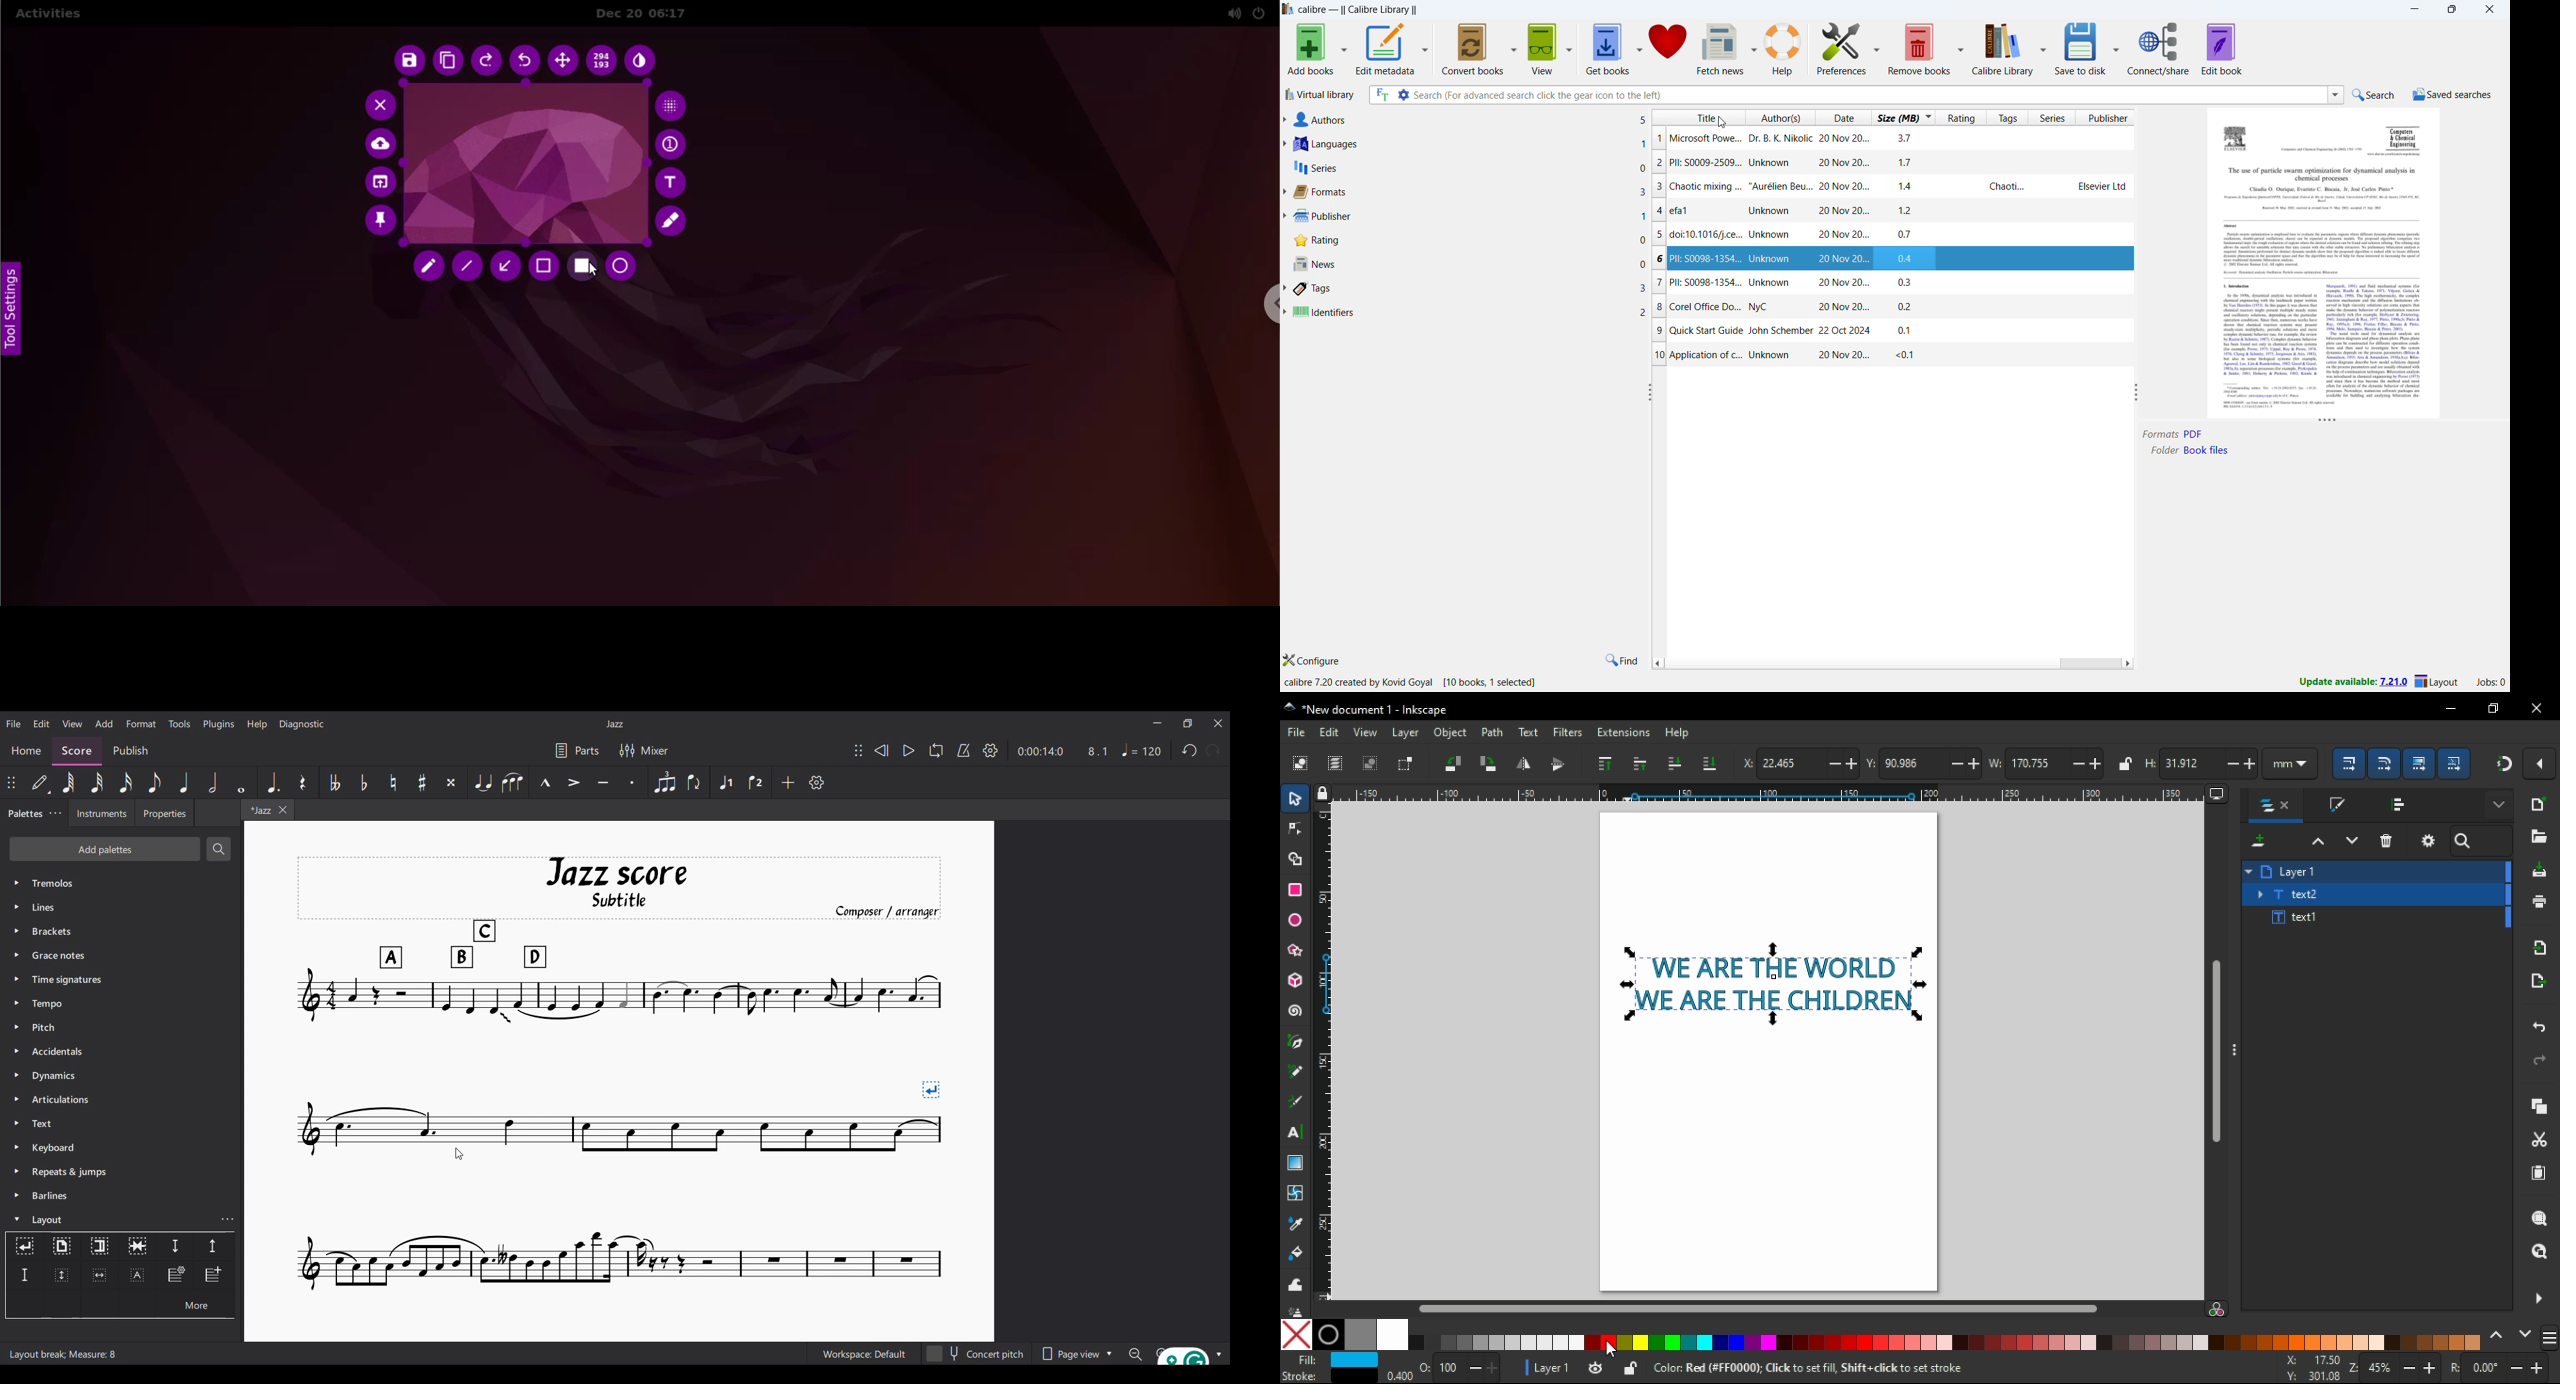 This screenshot has width=2576, height=1400. Describe the element at coordinates (1658, 284) in the screenshot. I see `7` at that location.